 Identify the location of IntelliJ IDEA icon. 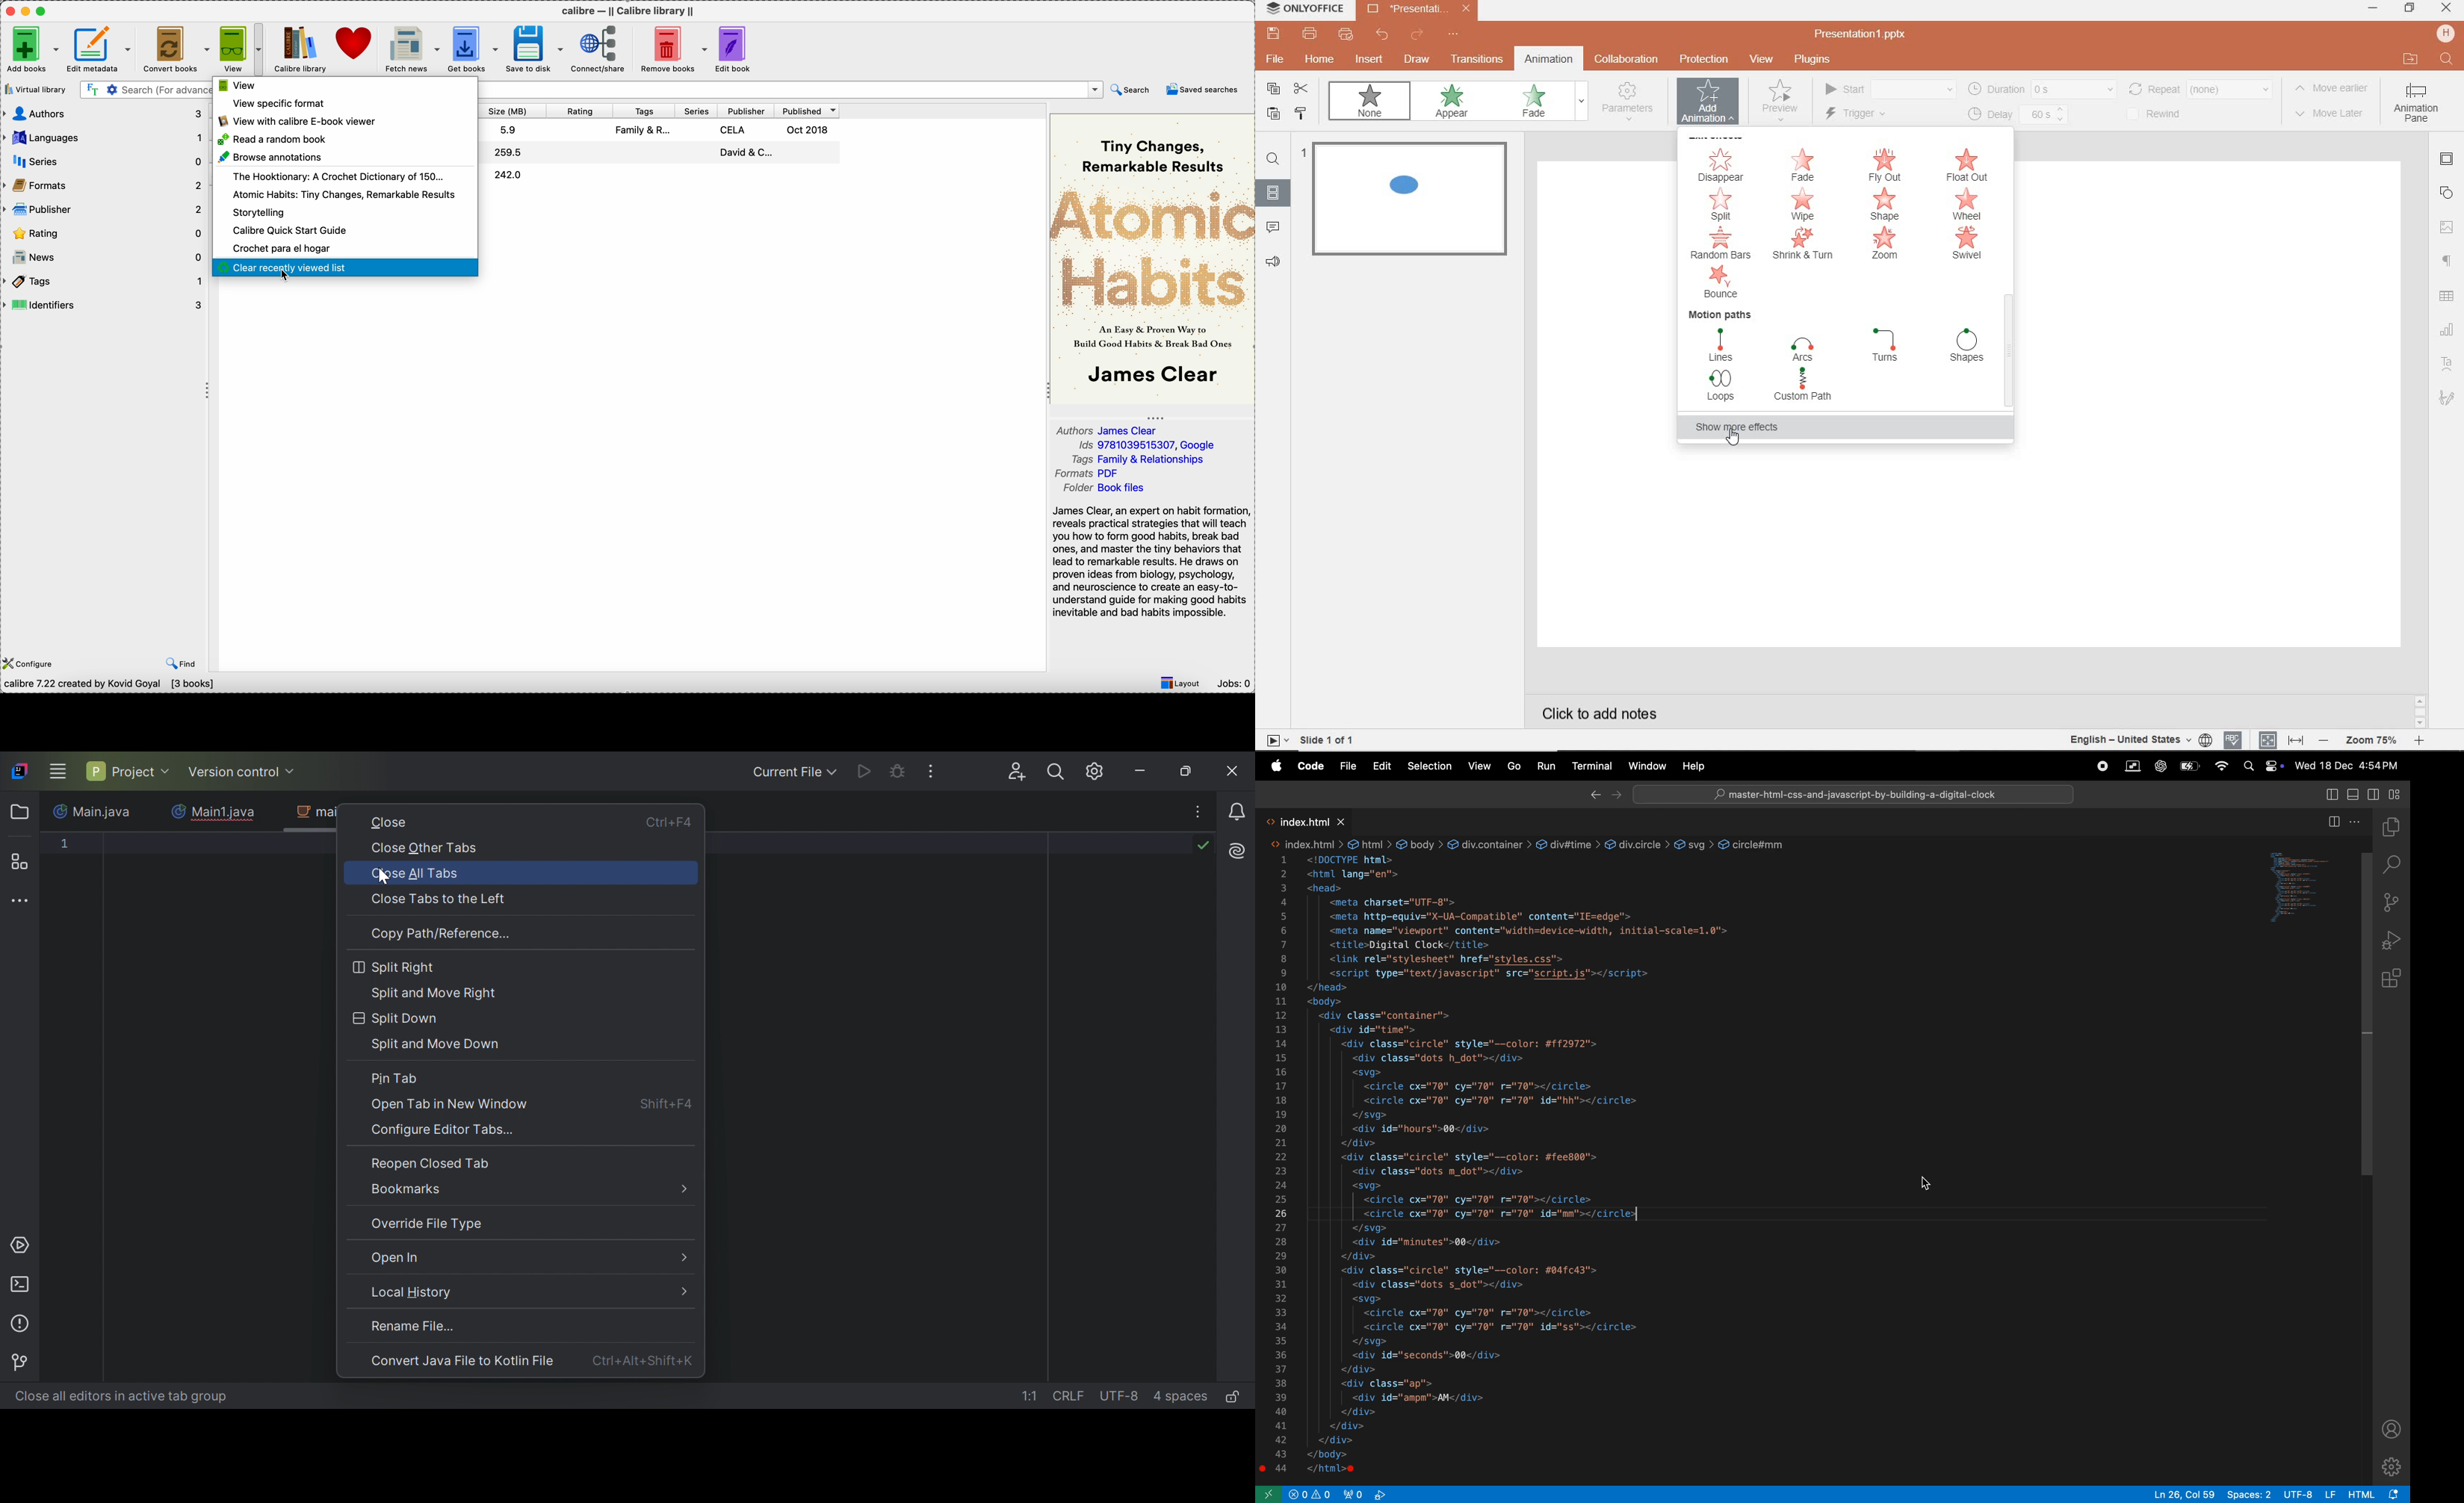
(24, 771).